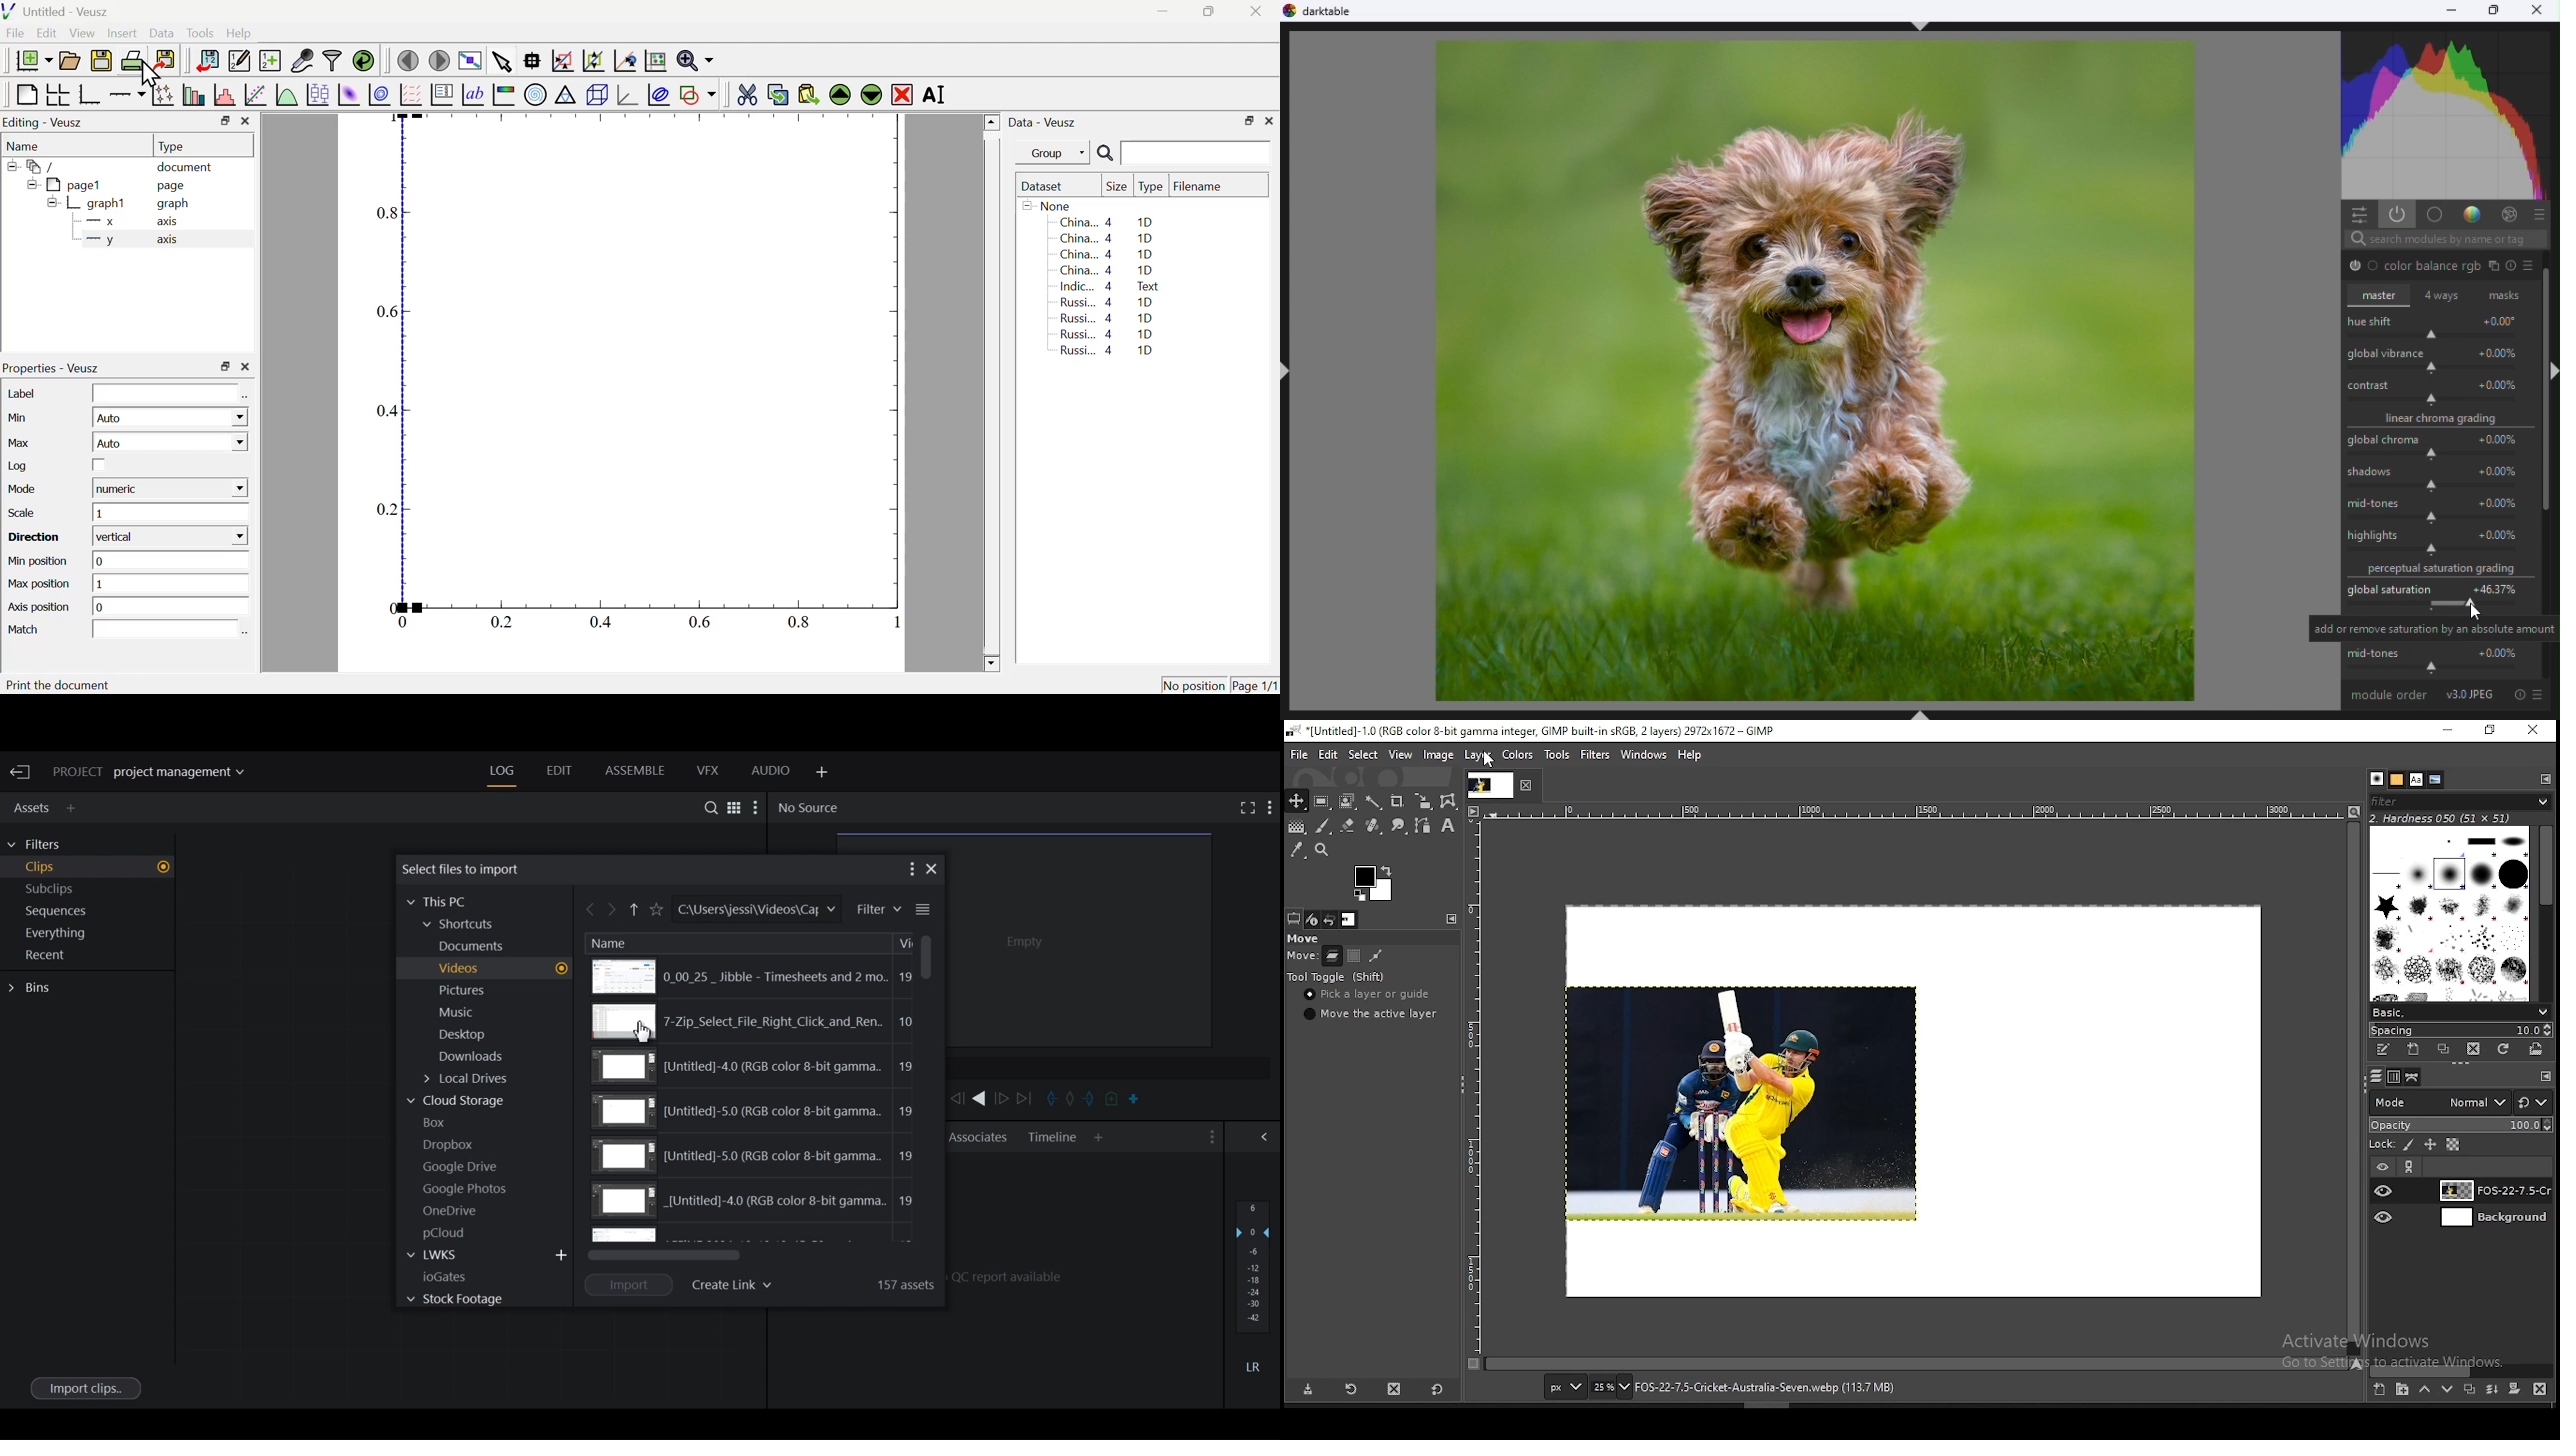 This screenshot has width=2576, height=1456. Describe the element at coordinates (501, 969) in the screenshot. I see `Videos` at that location.